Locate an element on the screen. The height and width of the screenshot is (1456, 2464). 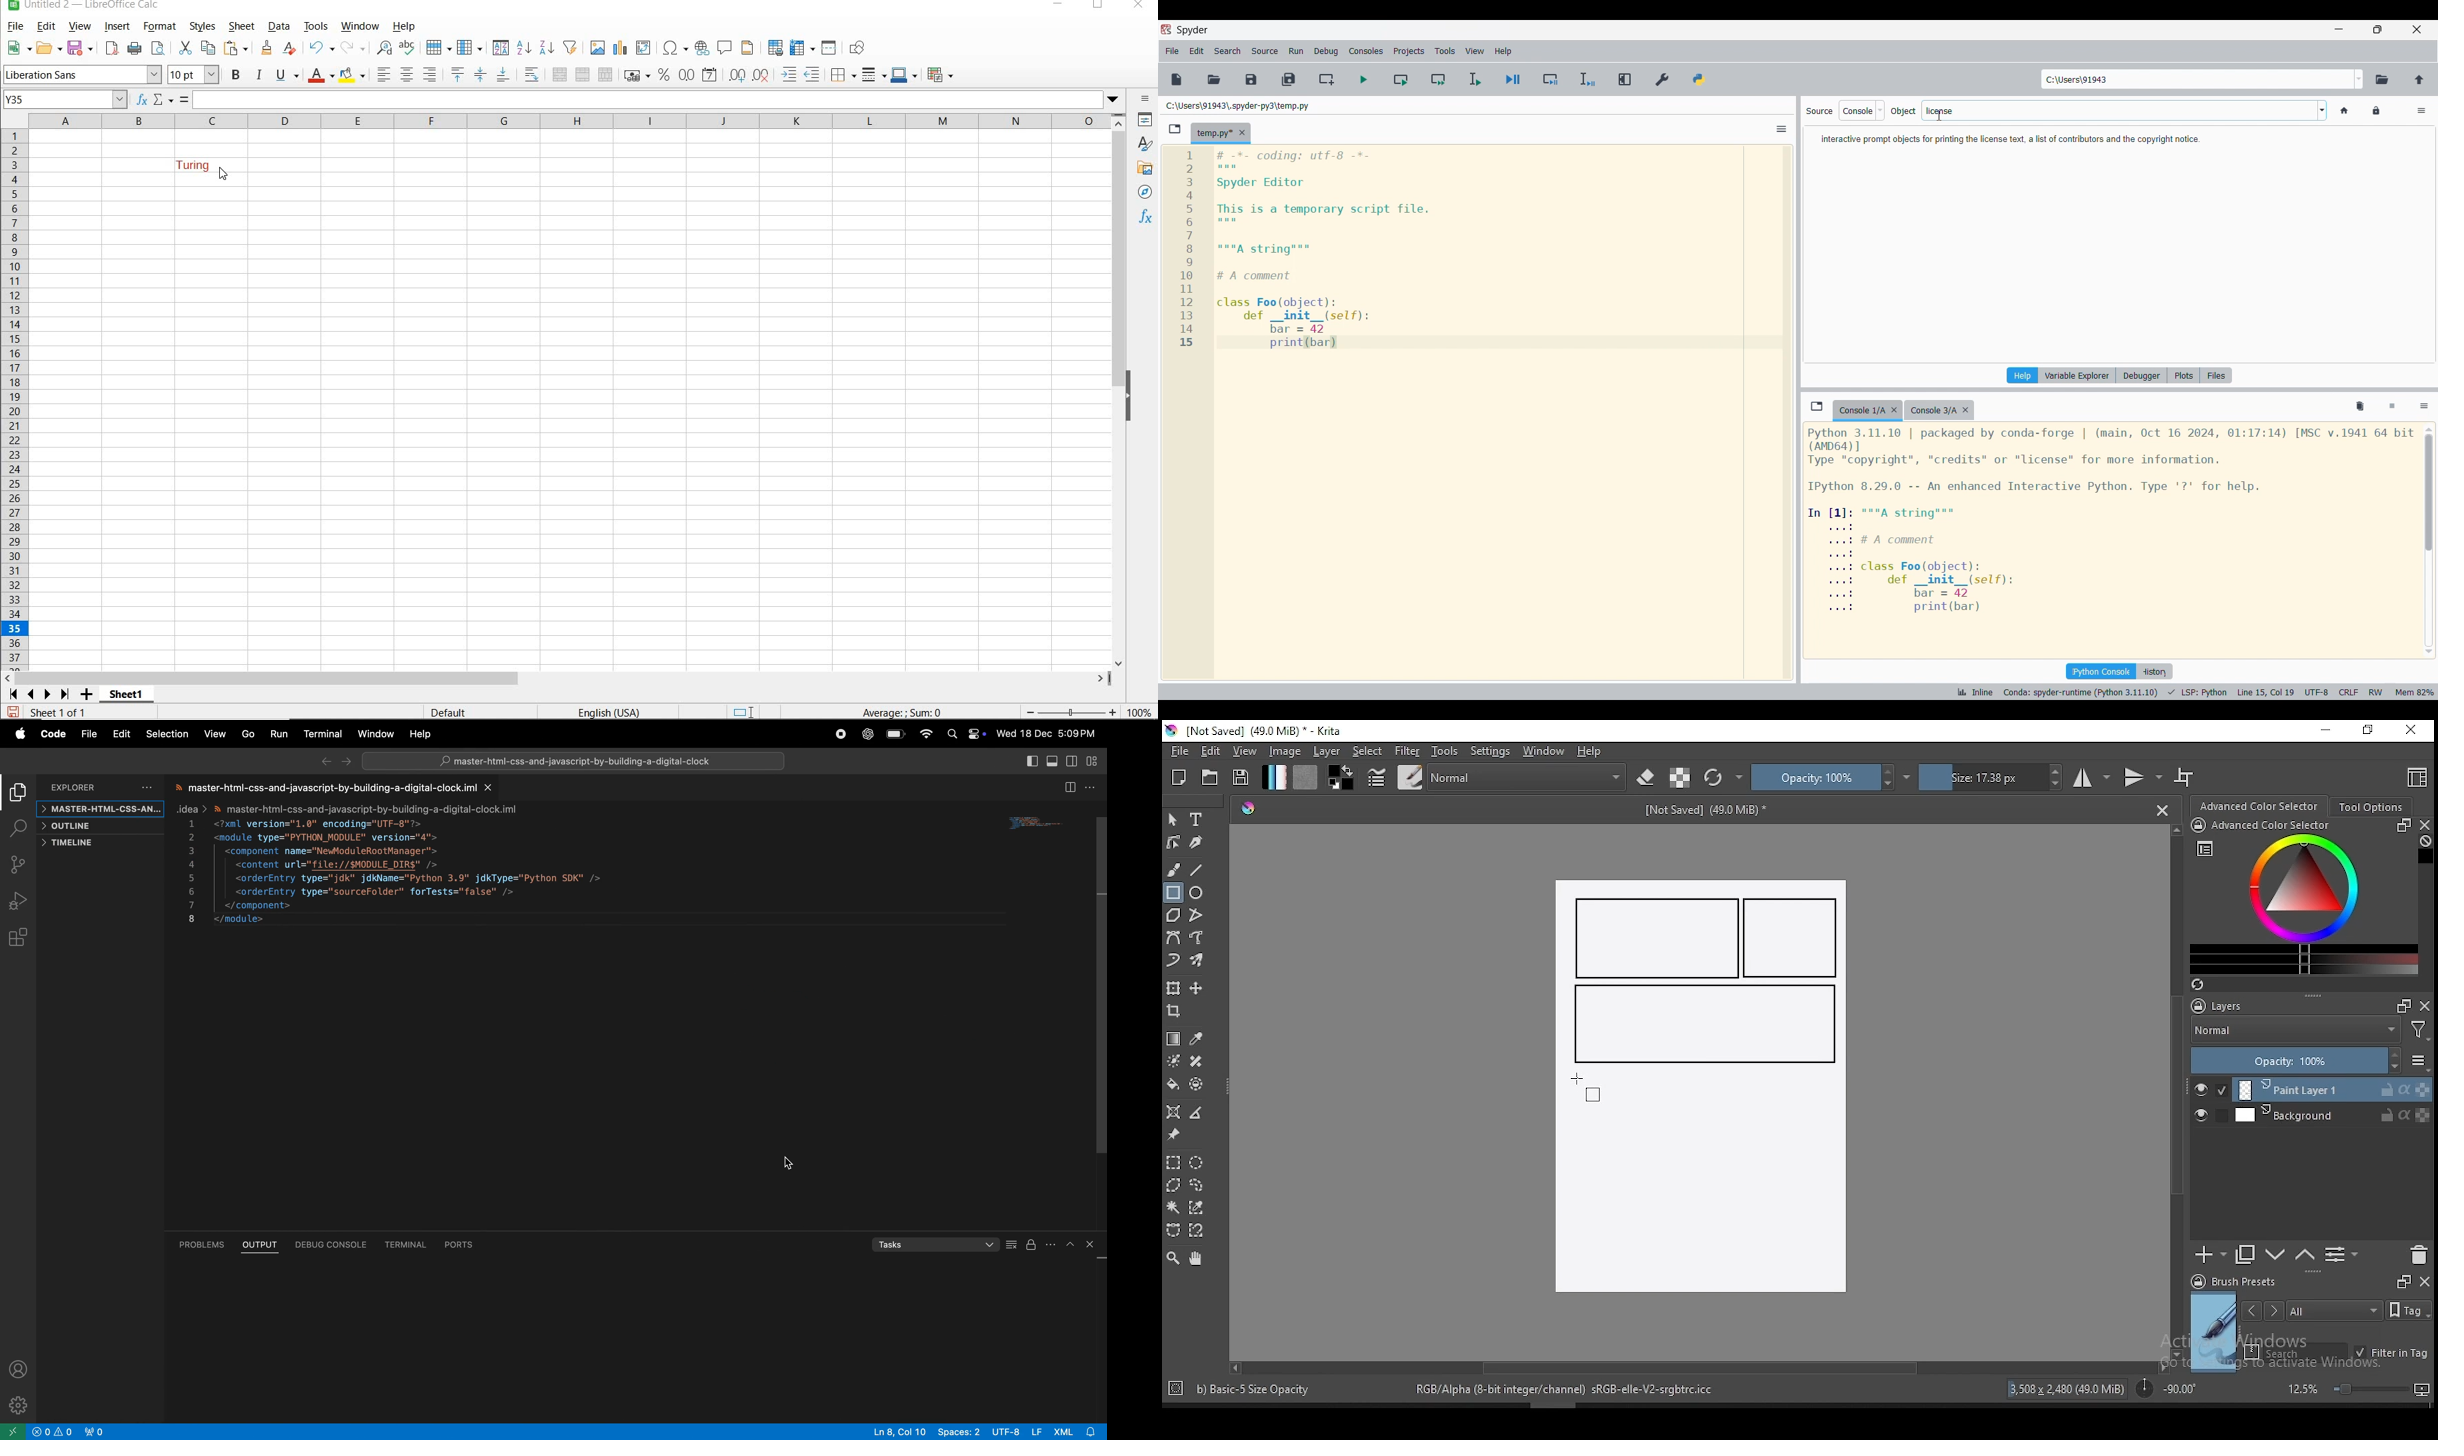
pan tool is located at coordinates (1194, 1259).